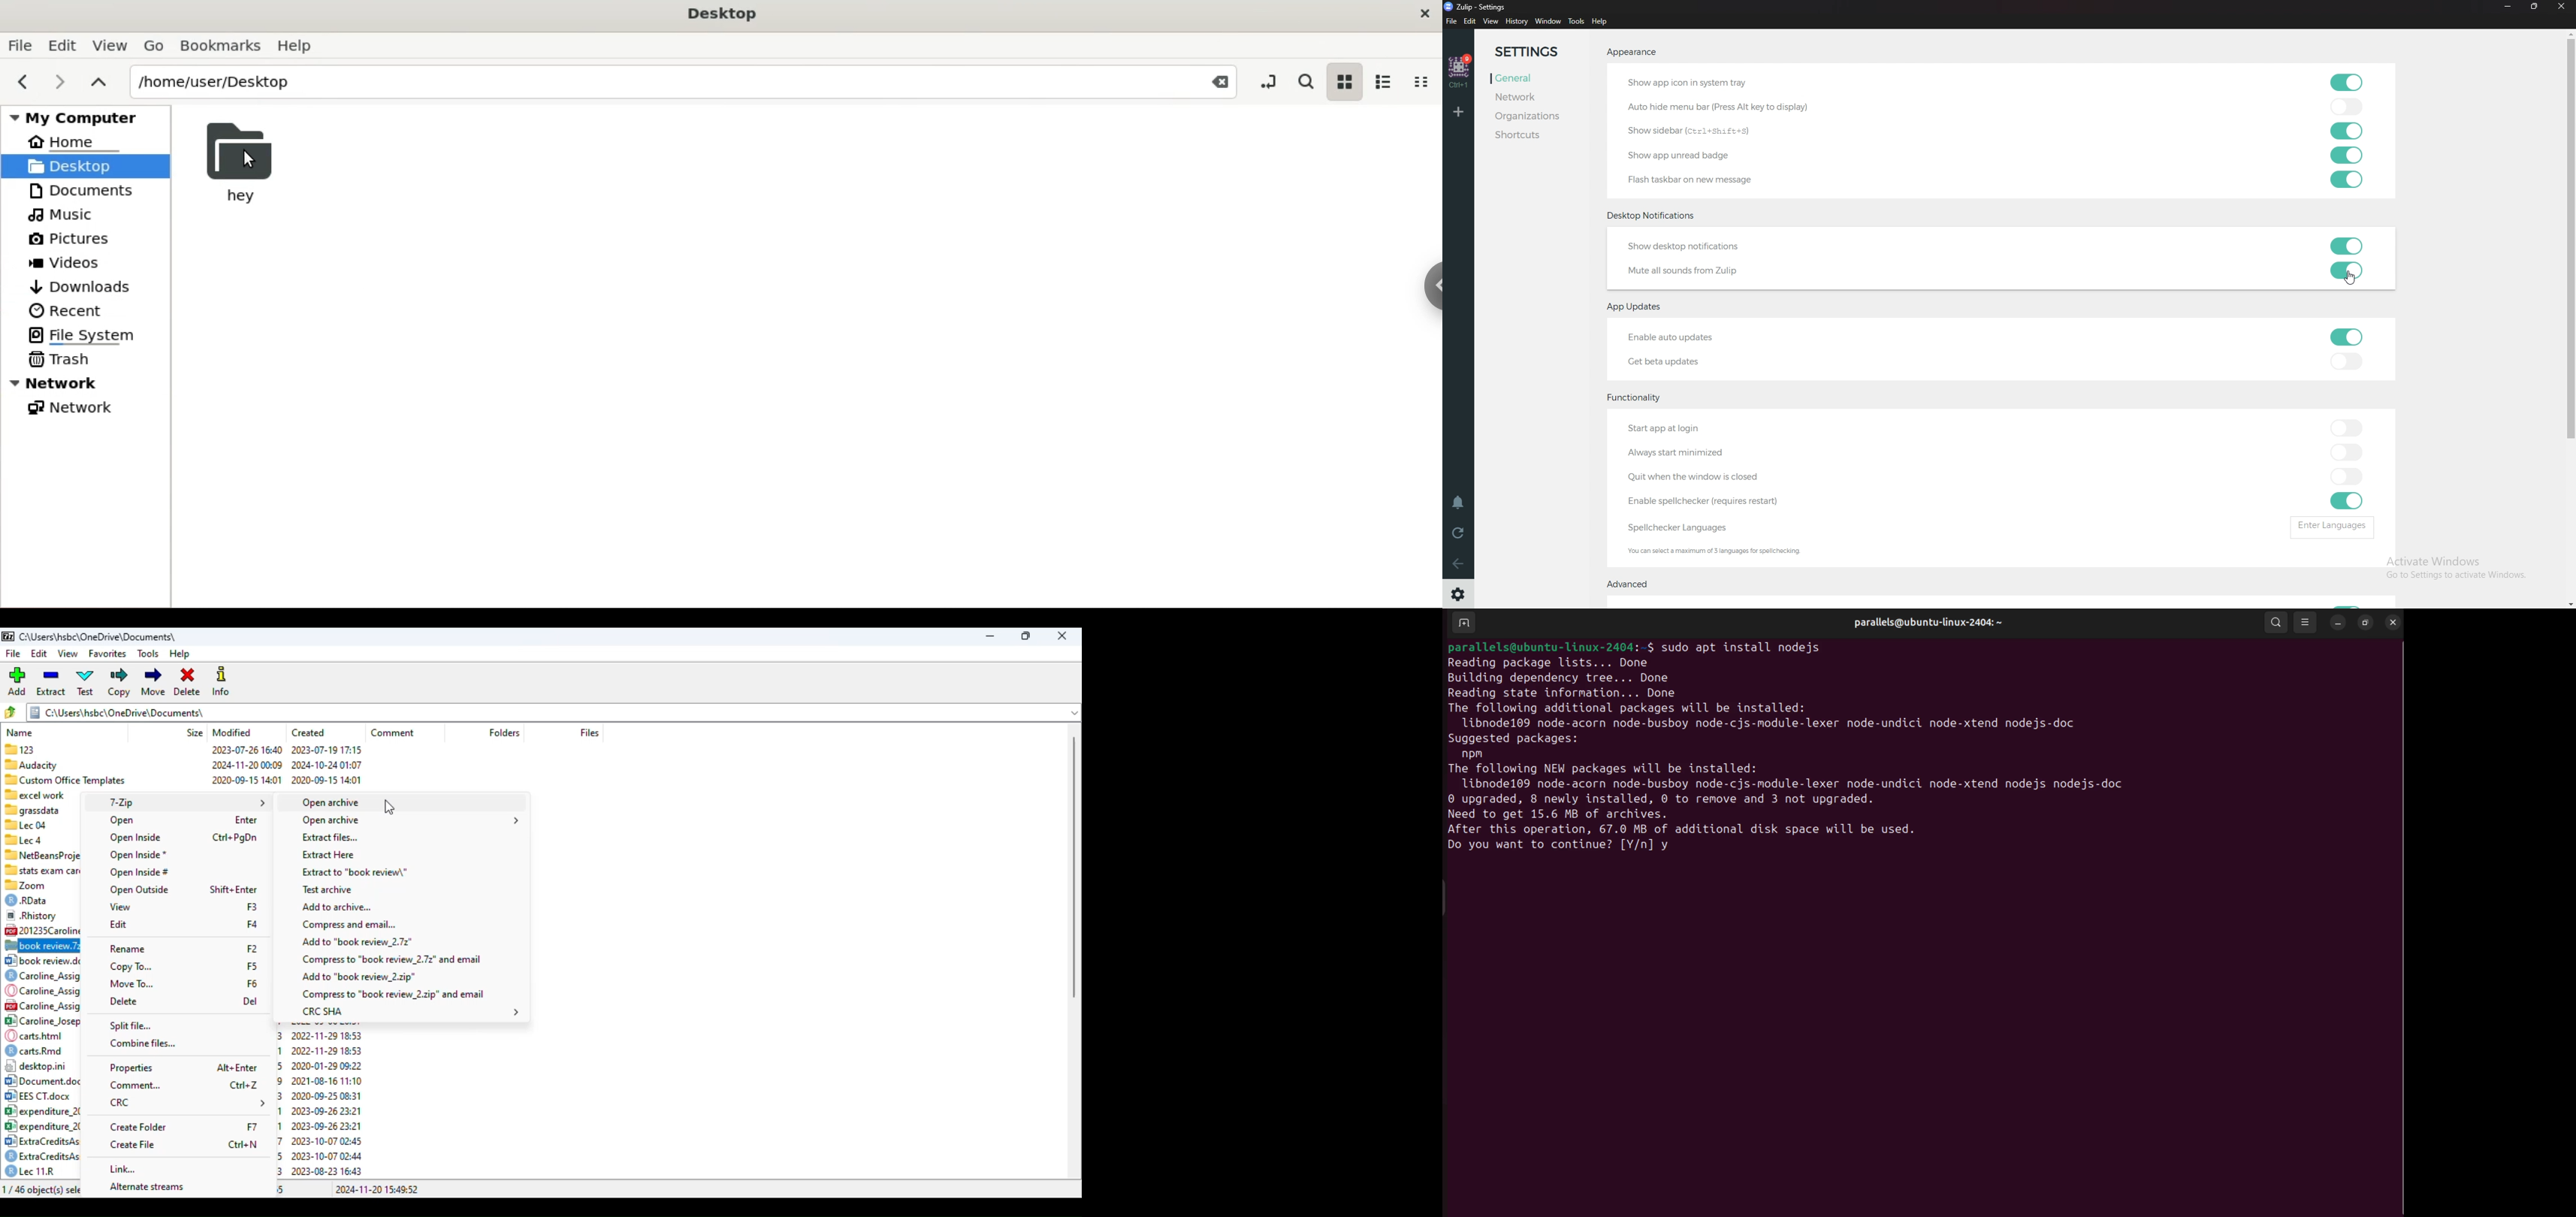 The height and width of the screenshot is (1232, 2576). I want to click on [2] Document.docx 2859138 2021-08-16 11:09
— reueEa E Hpe0, so click(43, 1080).